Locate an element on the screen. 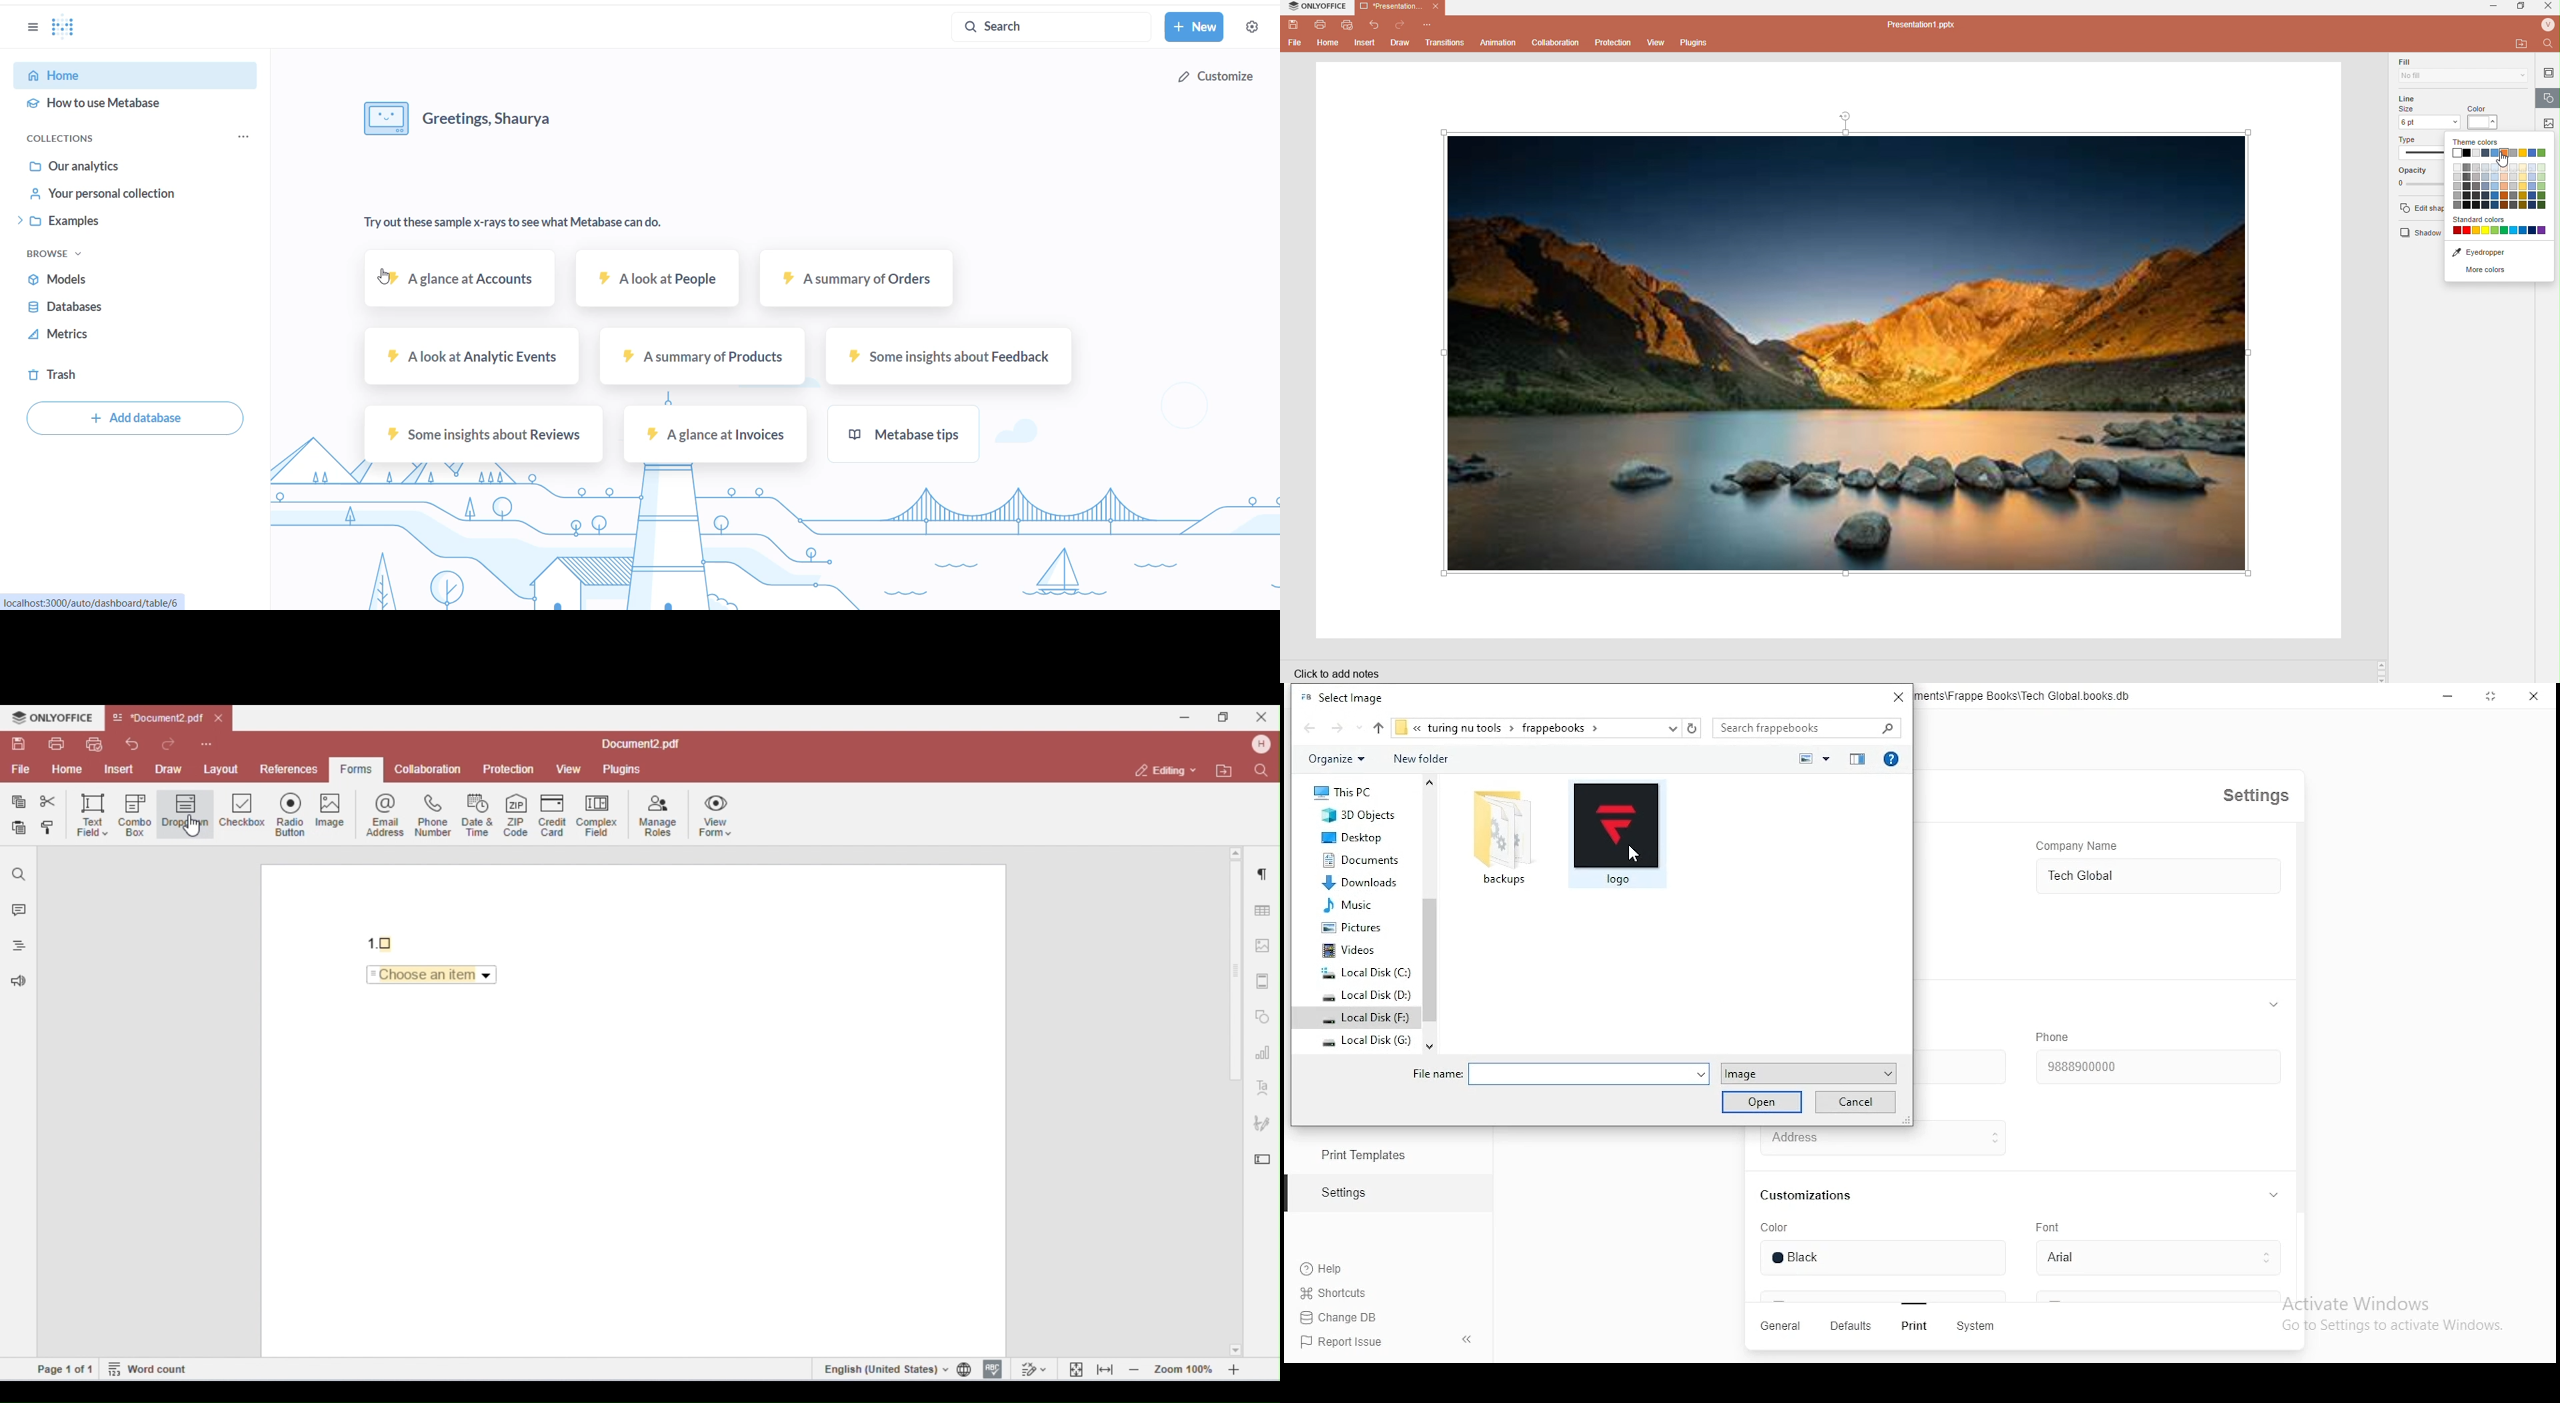  View is located at coordinates (1658, 43).